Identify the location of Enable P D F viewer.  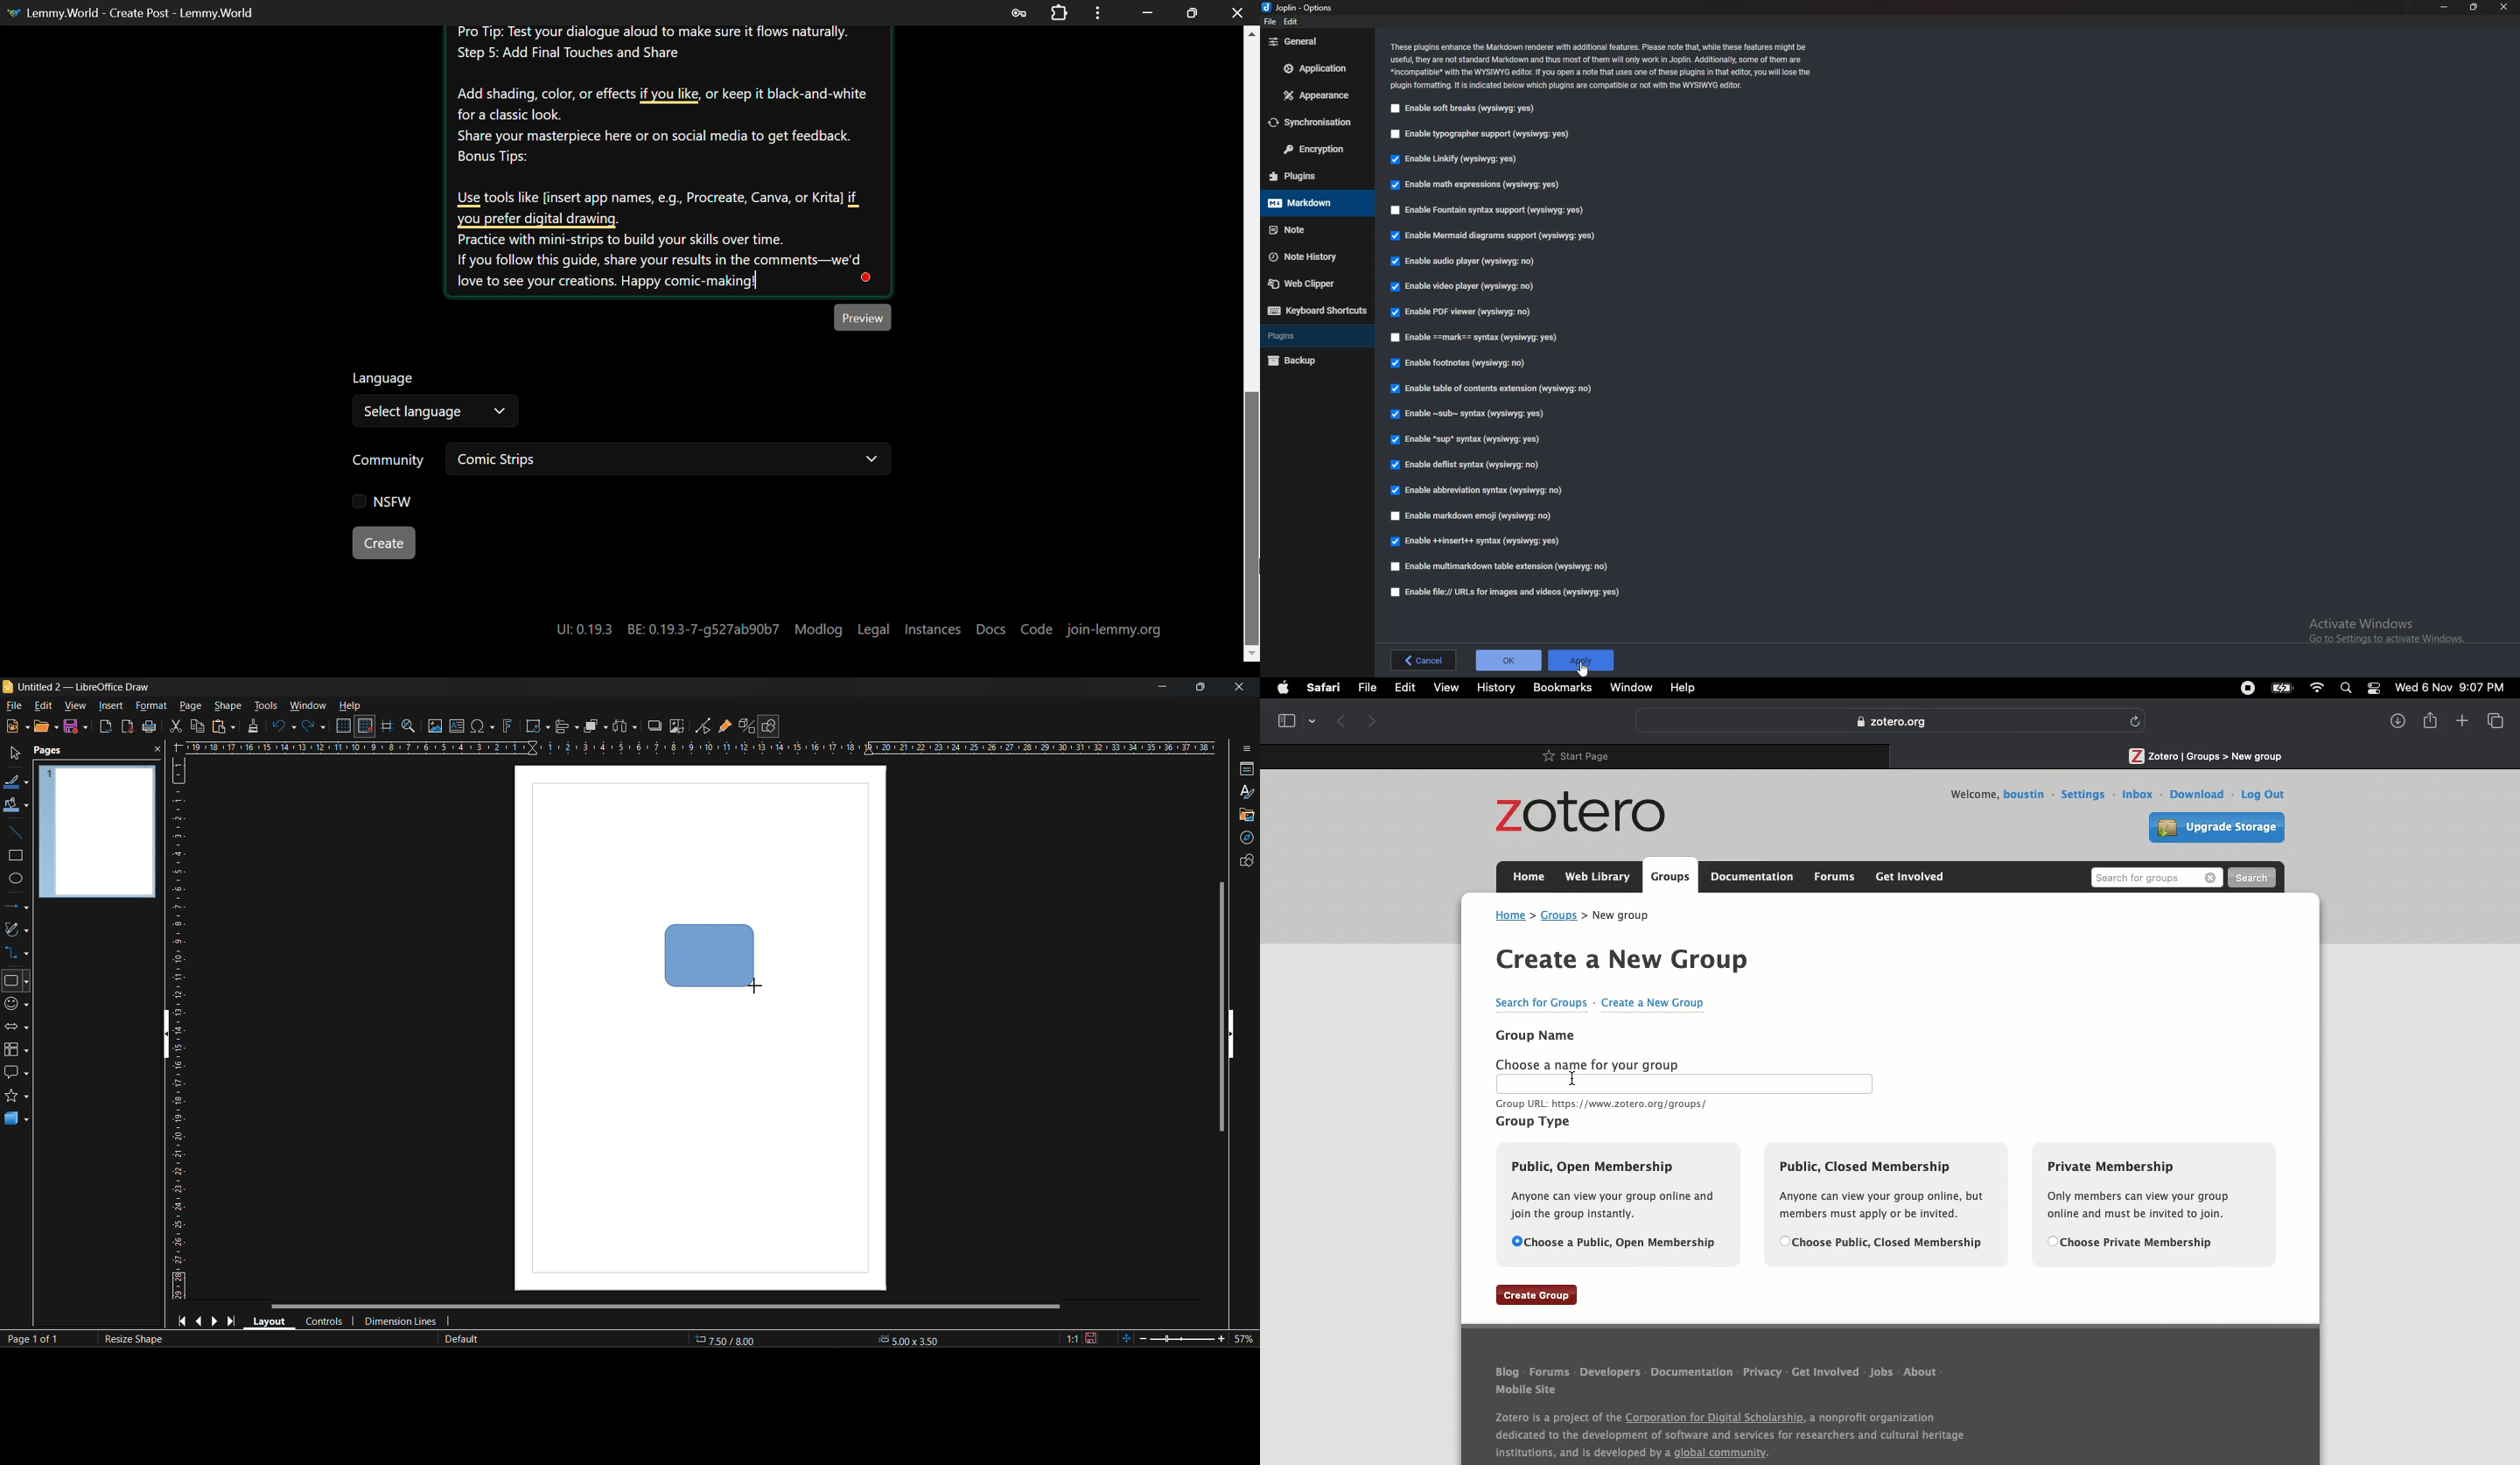
(1460, 312).